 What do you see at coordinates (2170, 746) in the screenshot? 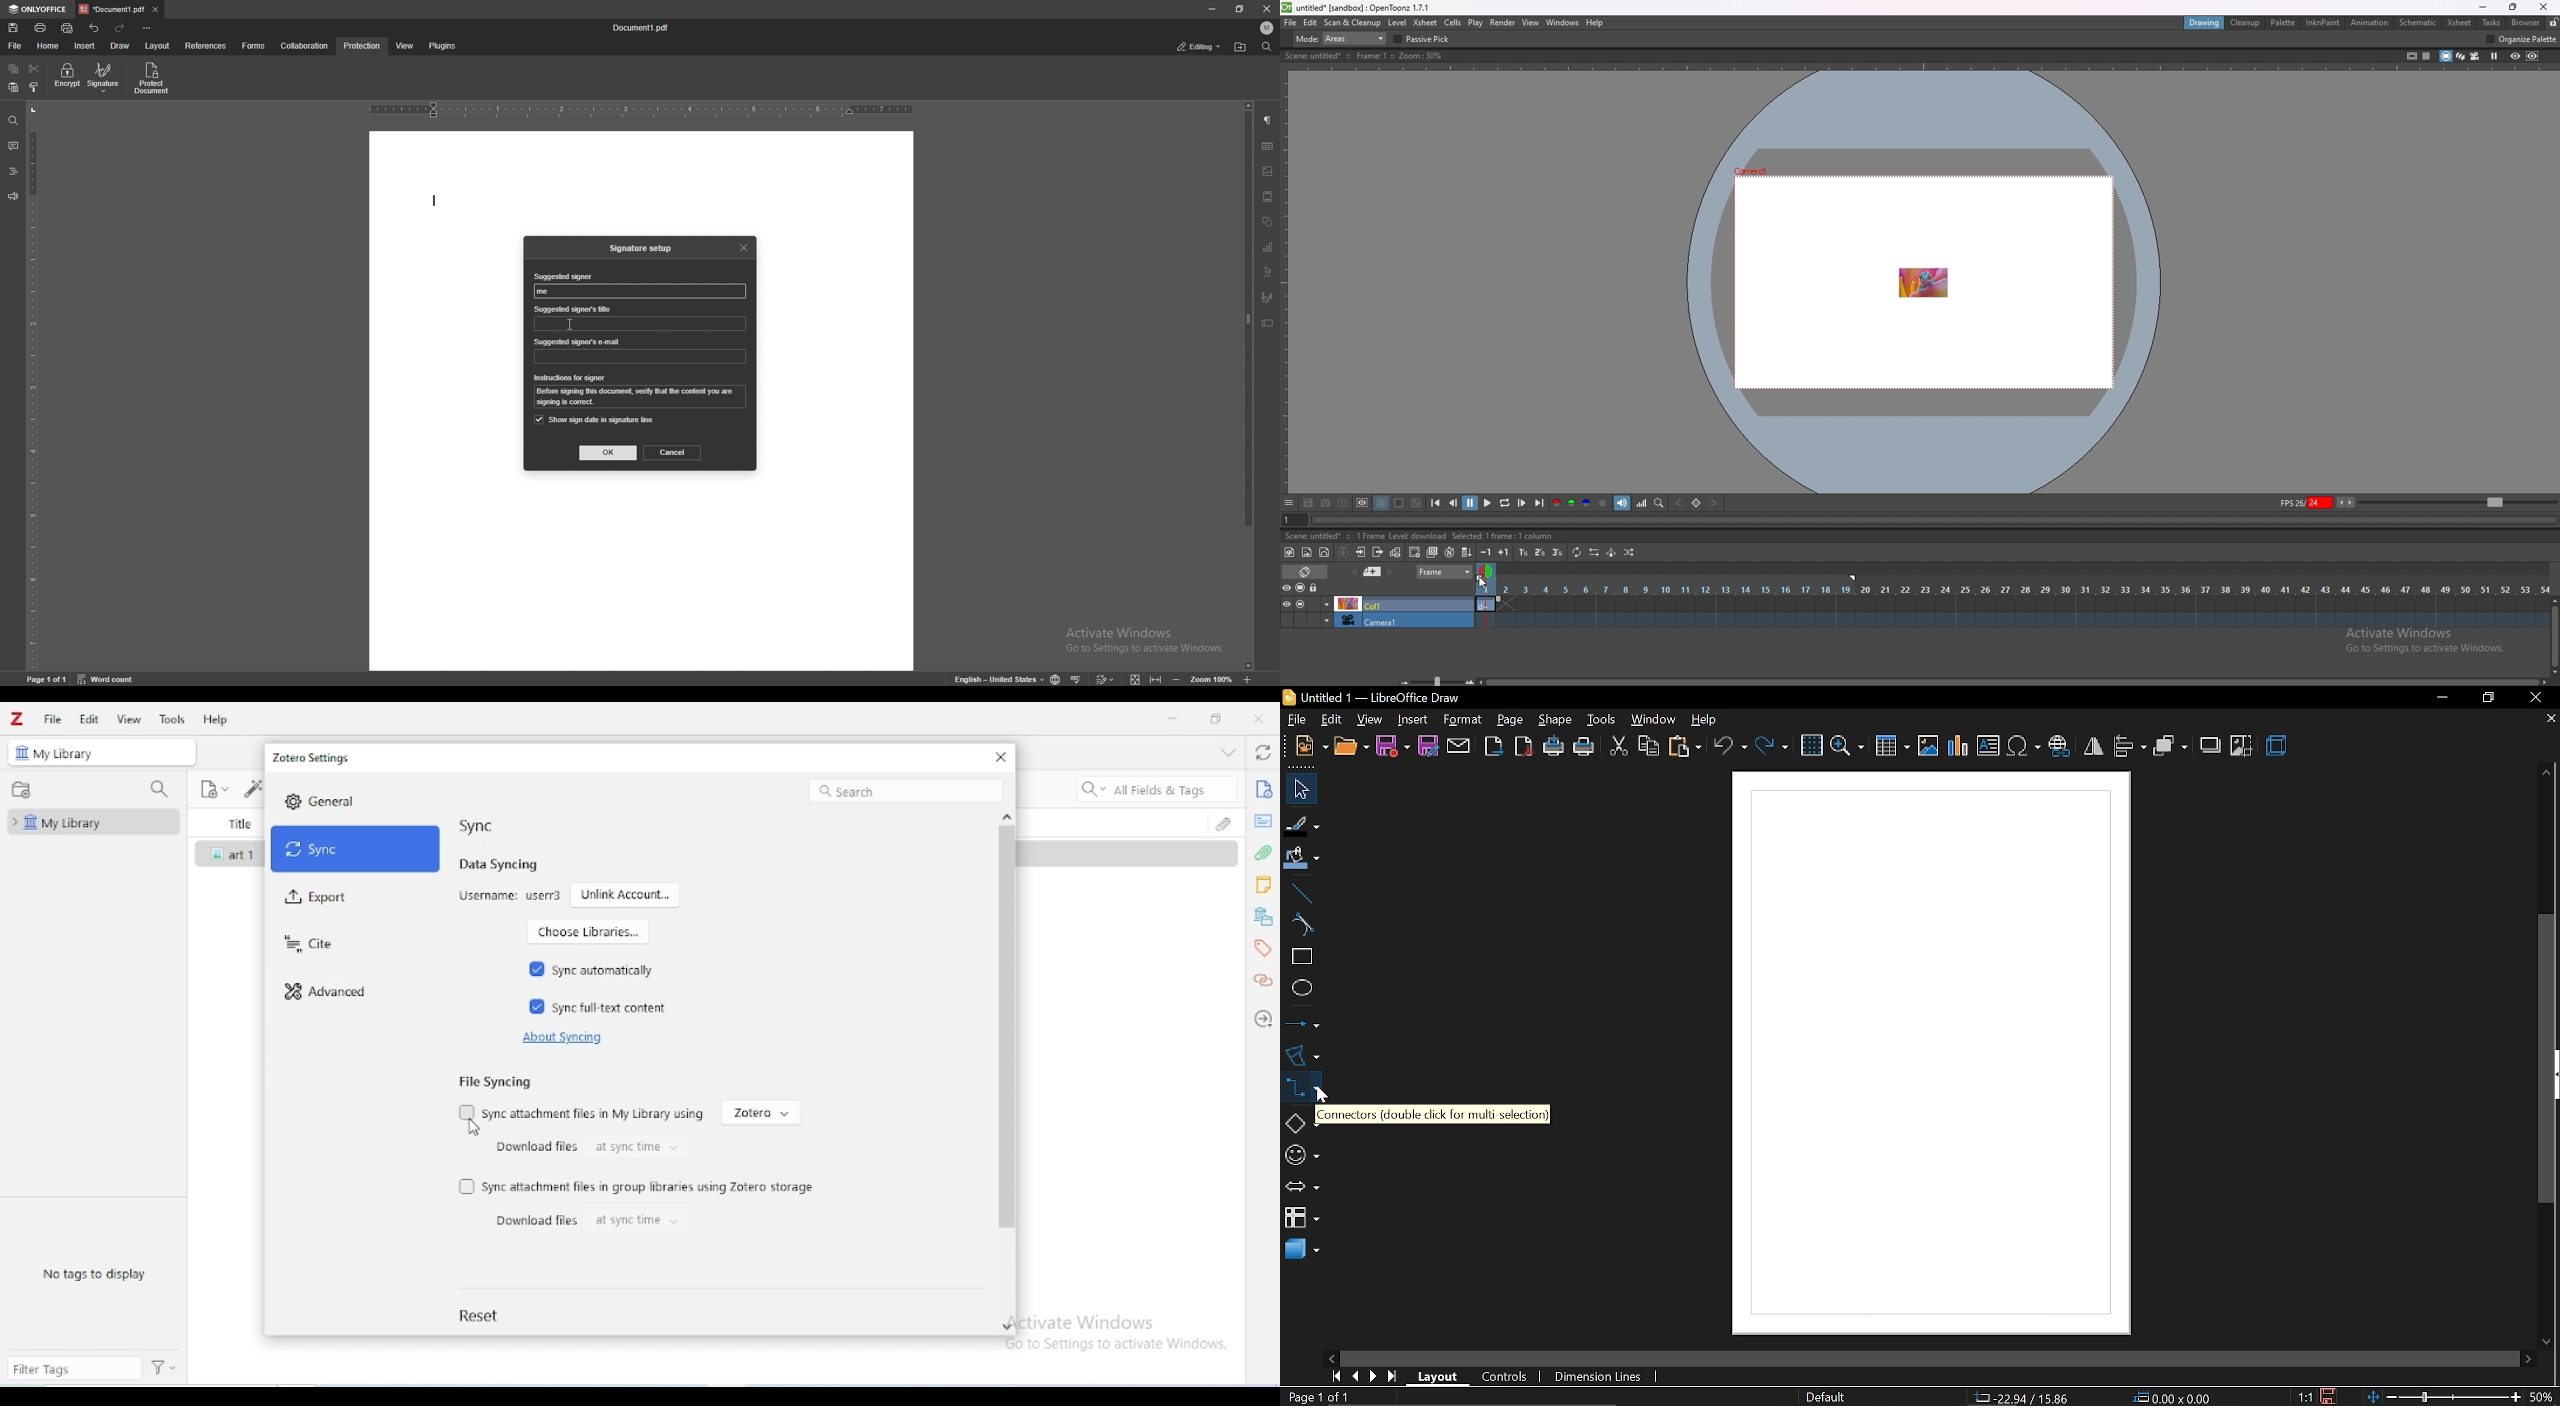
I see `arrange` at bounding box center [2170, 746].